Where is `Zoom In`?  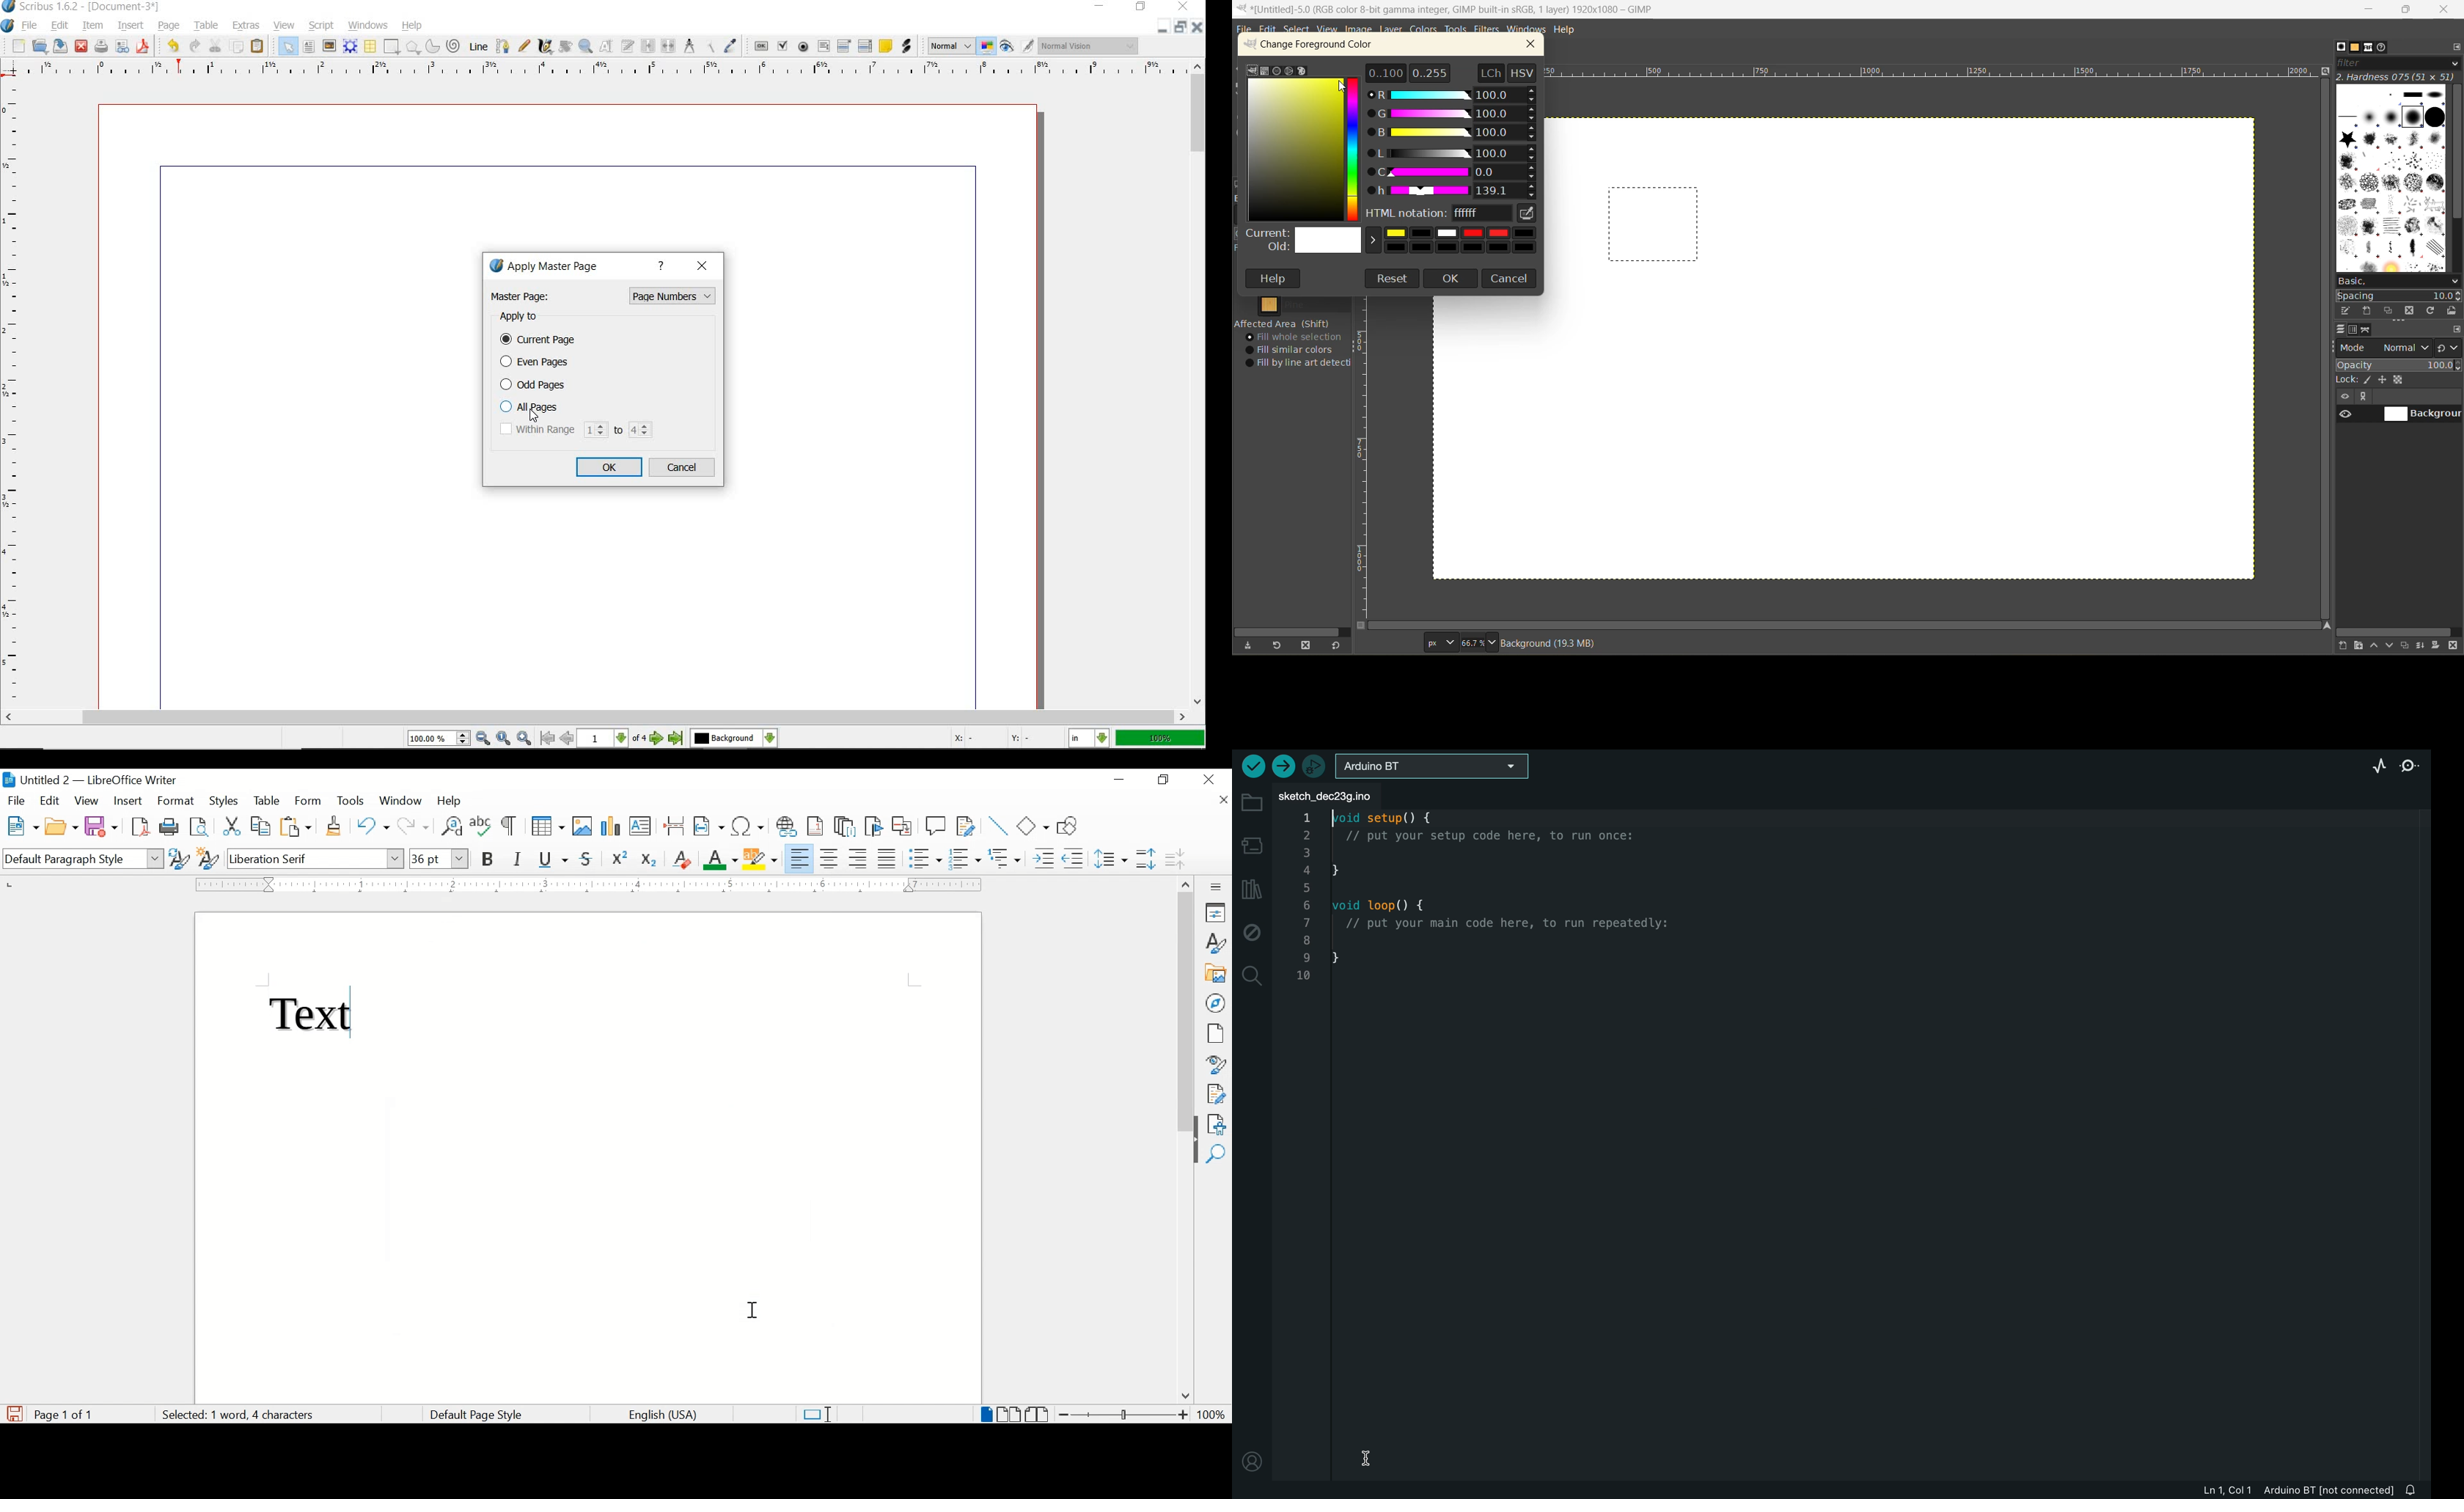
Zoom In is located at coordinates (524, 739).